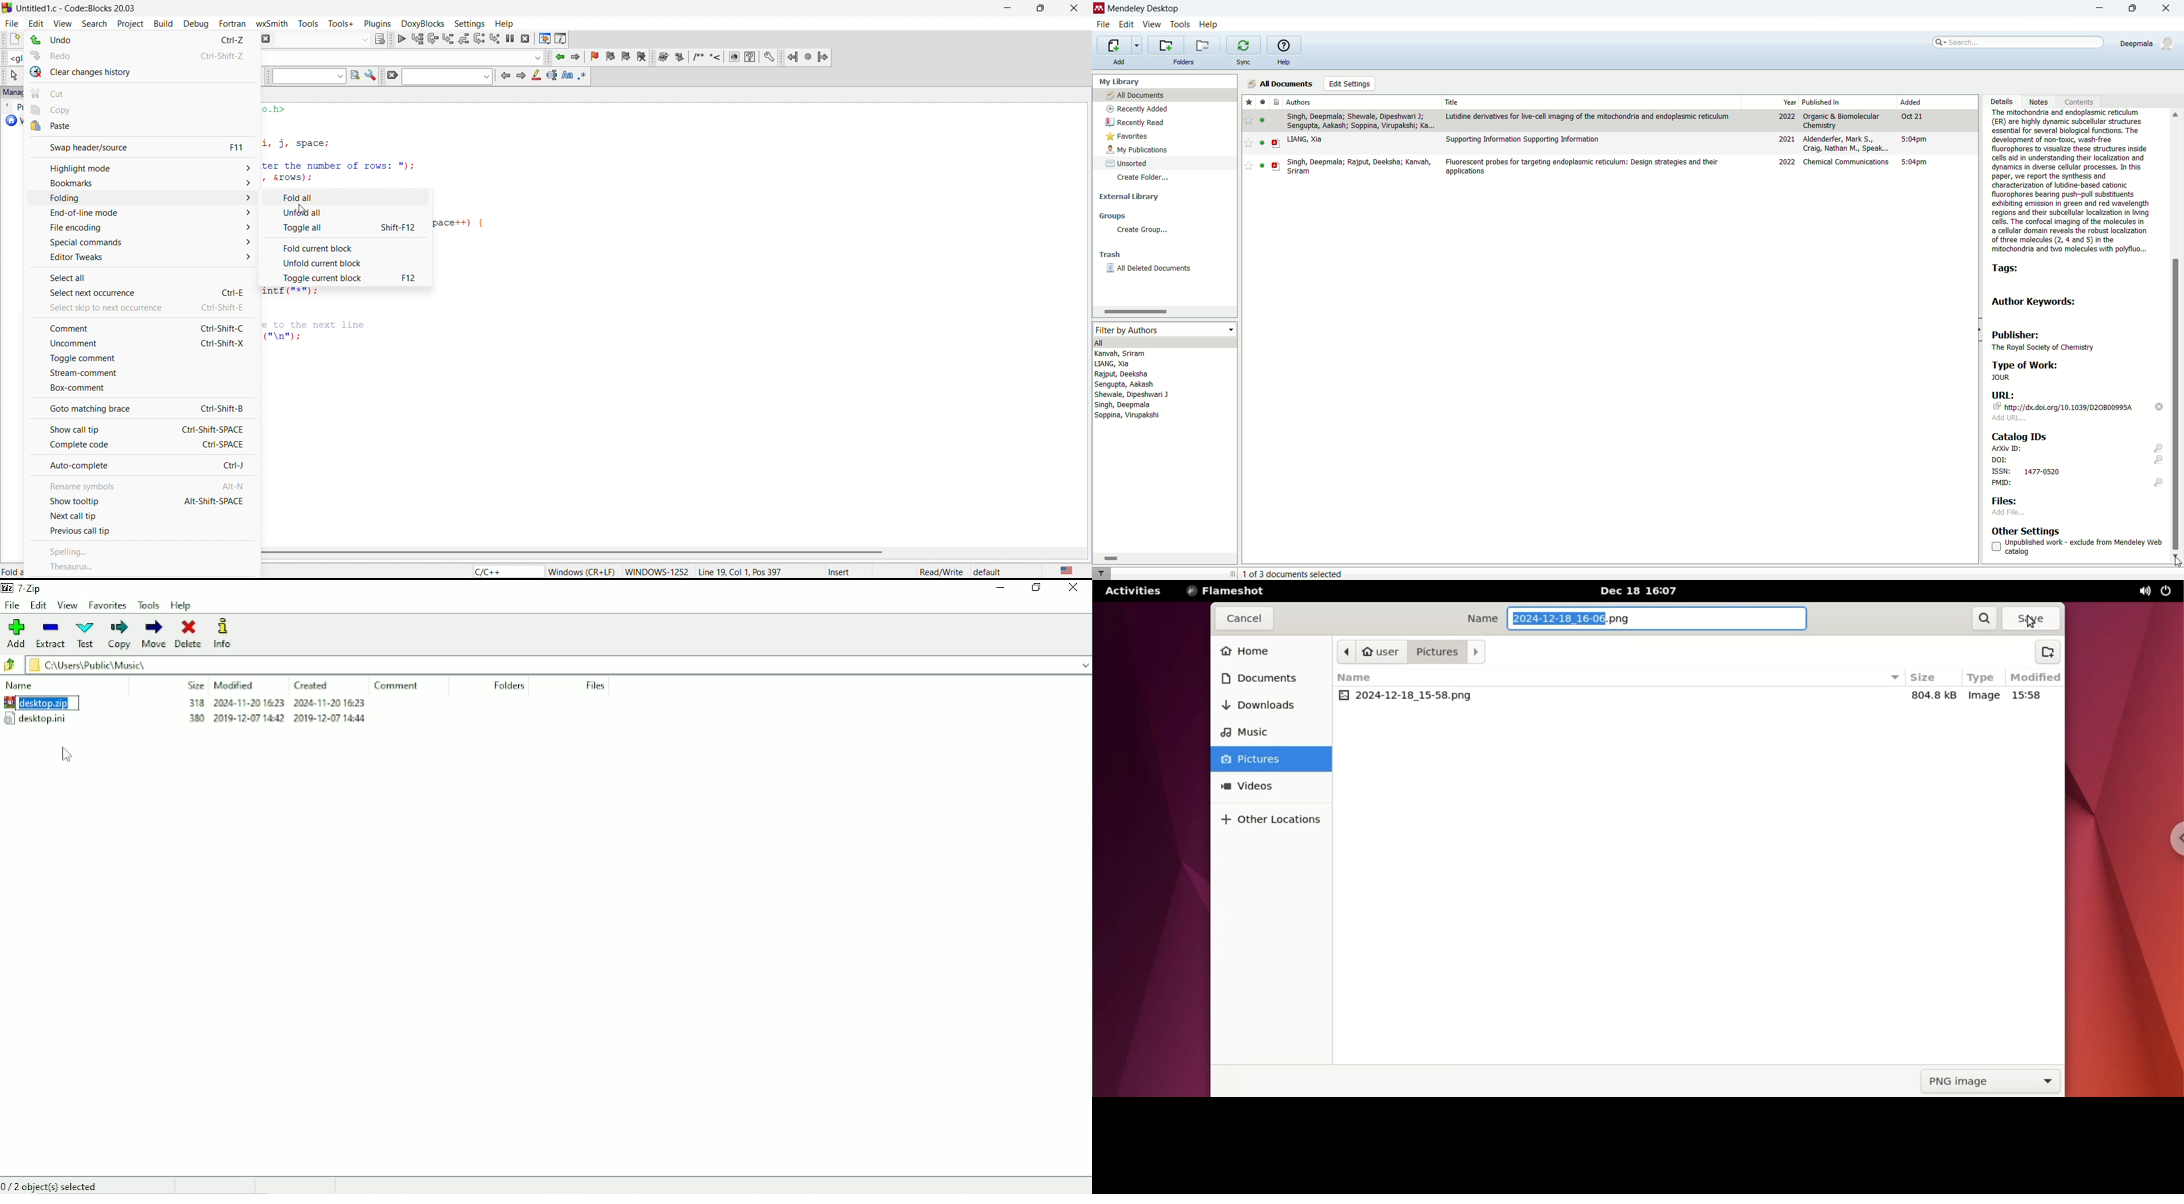  I want to click on abort, so click(264, 38).